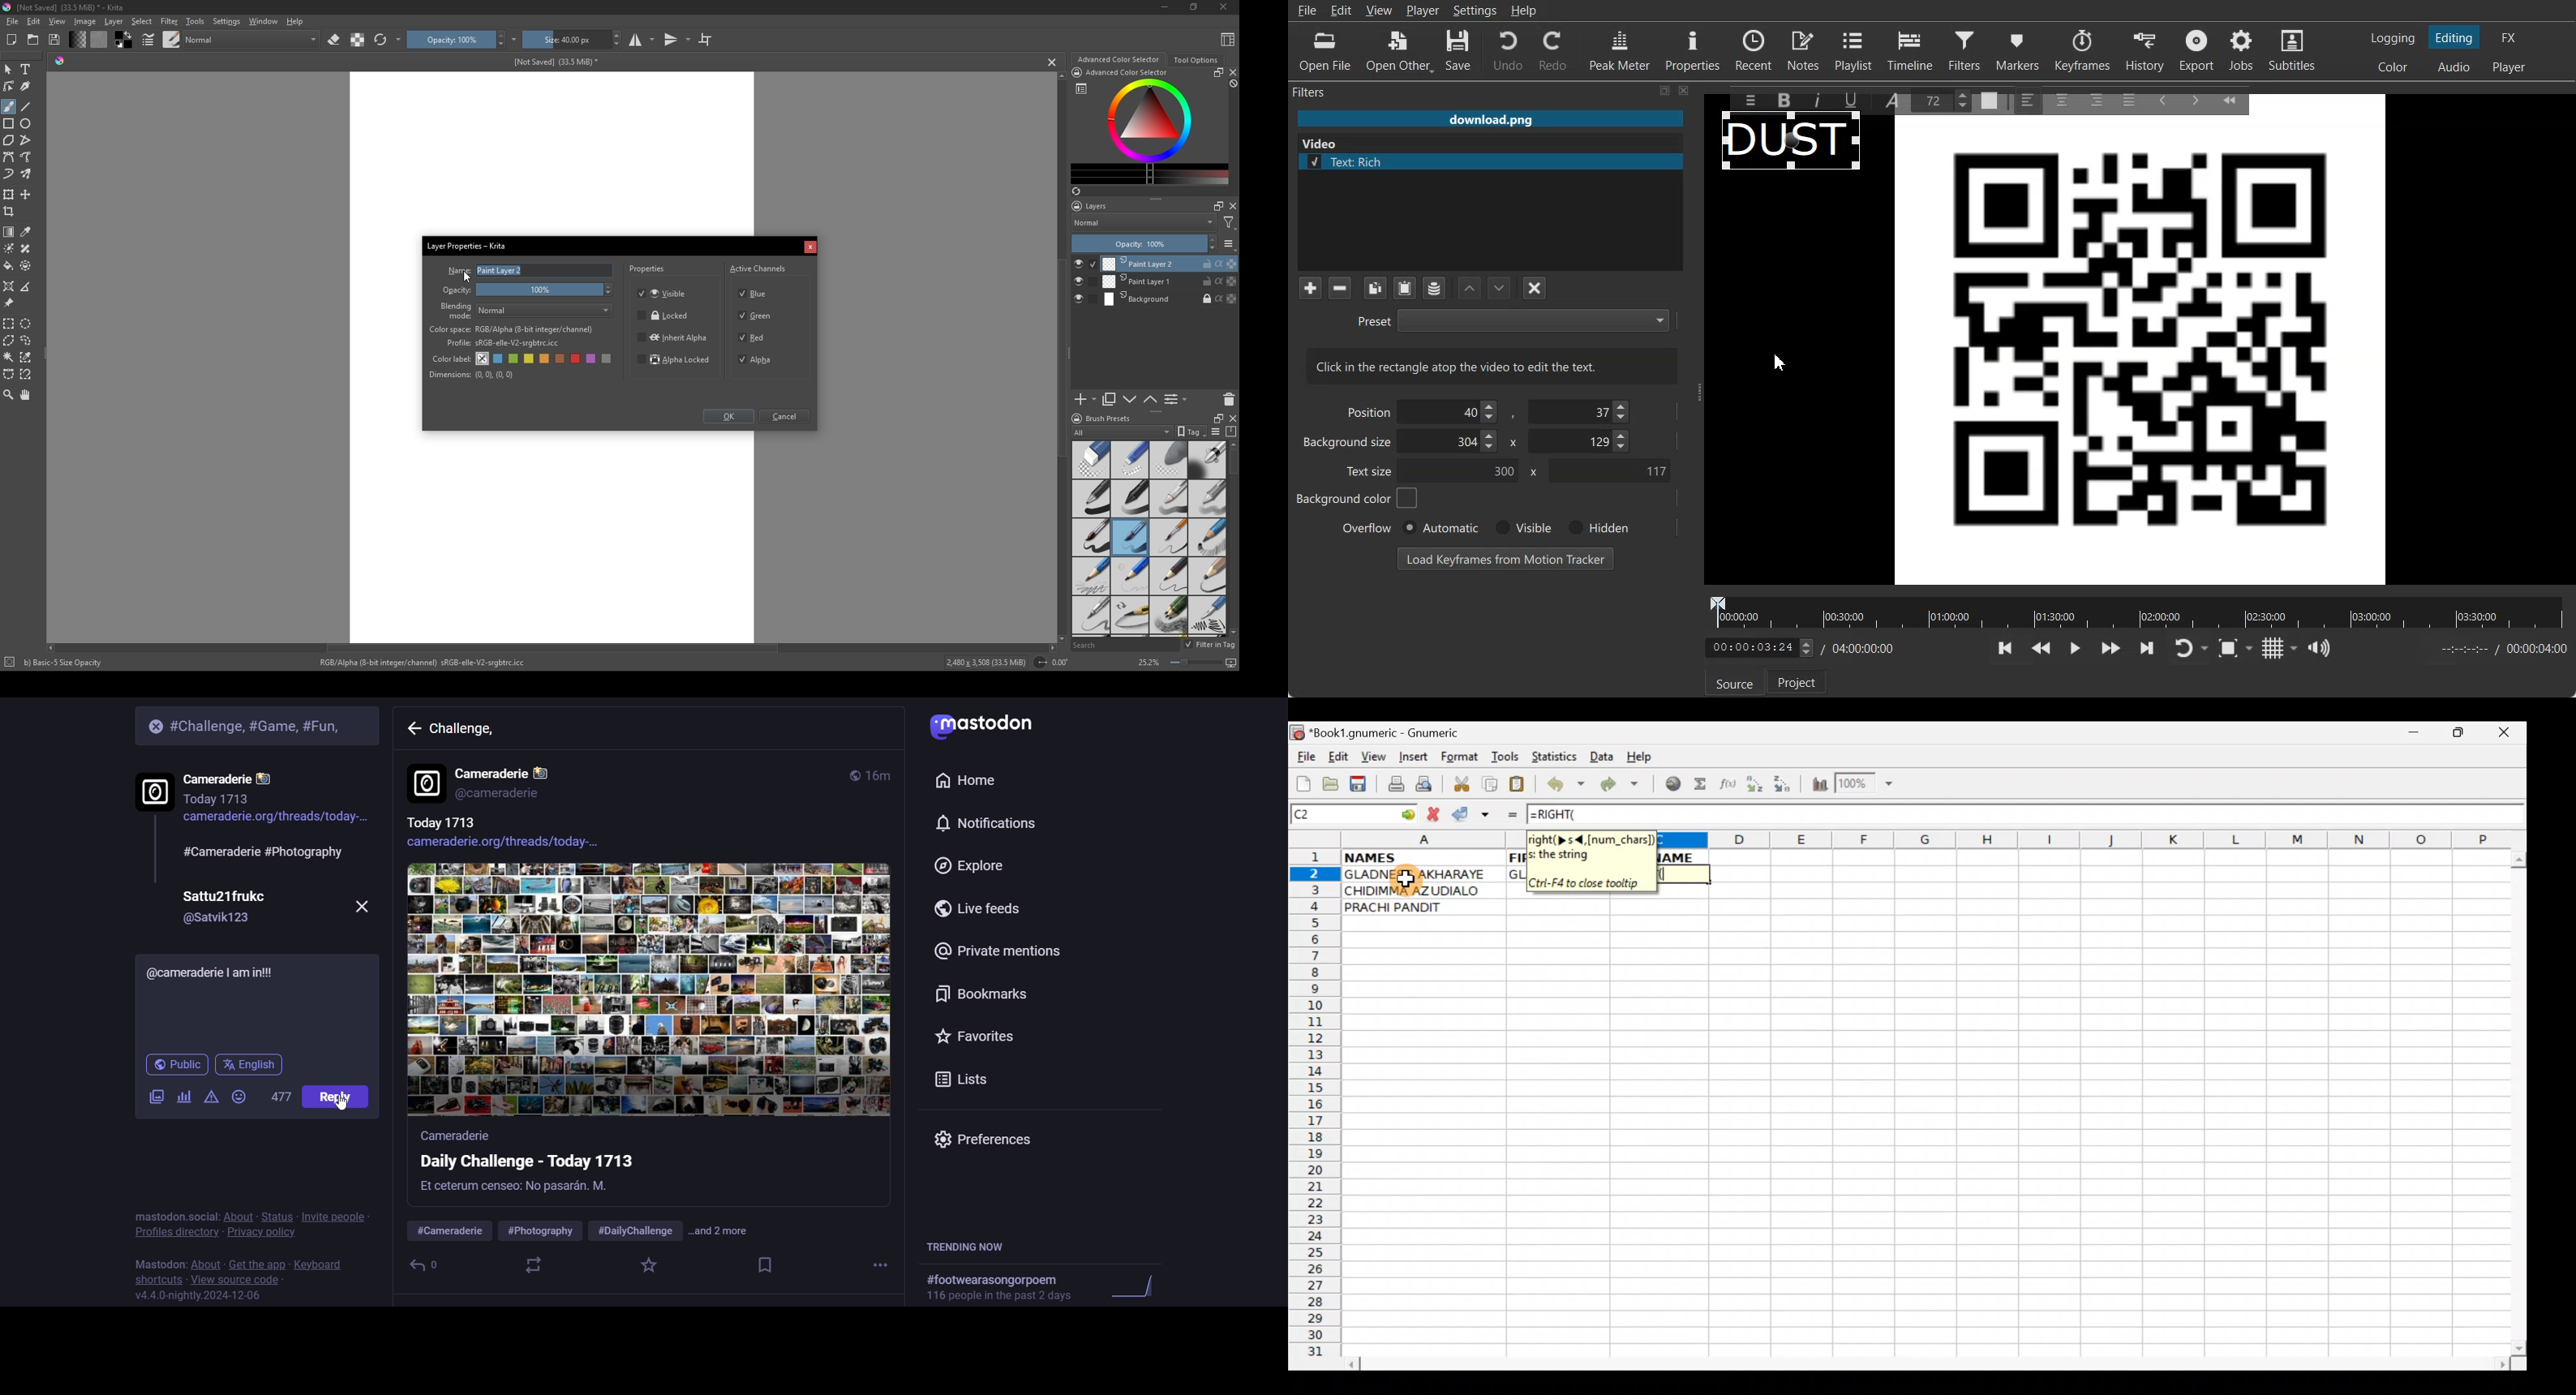 This screenshot has height=1400, width=2576. What do you see at coordinates (1758, 649) in the screenshot?
I see `adjust Time ` at bounding box center [1758, 649].